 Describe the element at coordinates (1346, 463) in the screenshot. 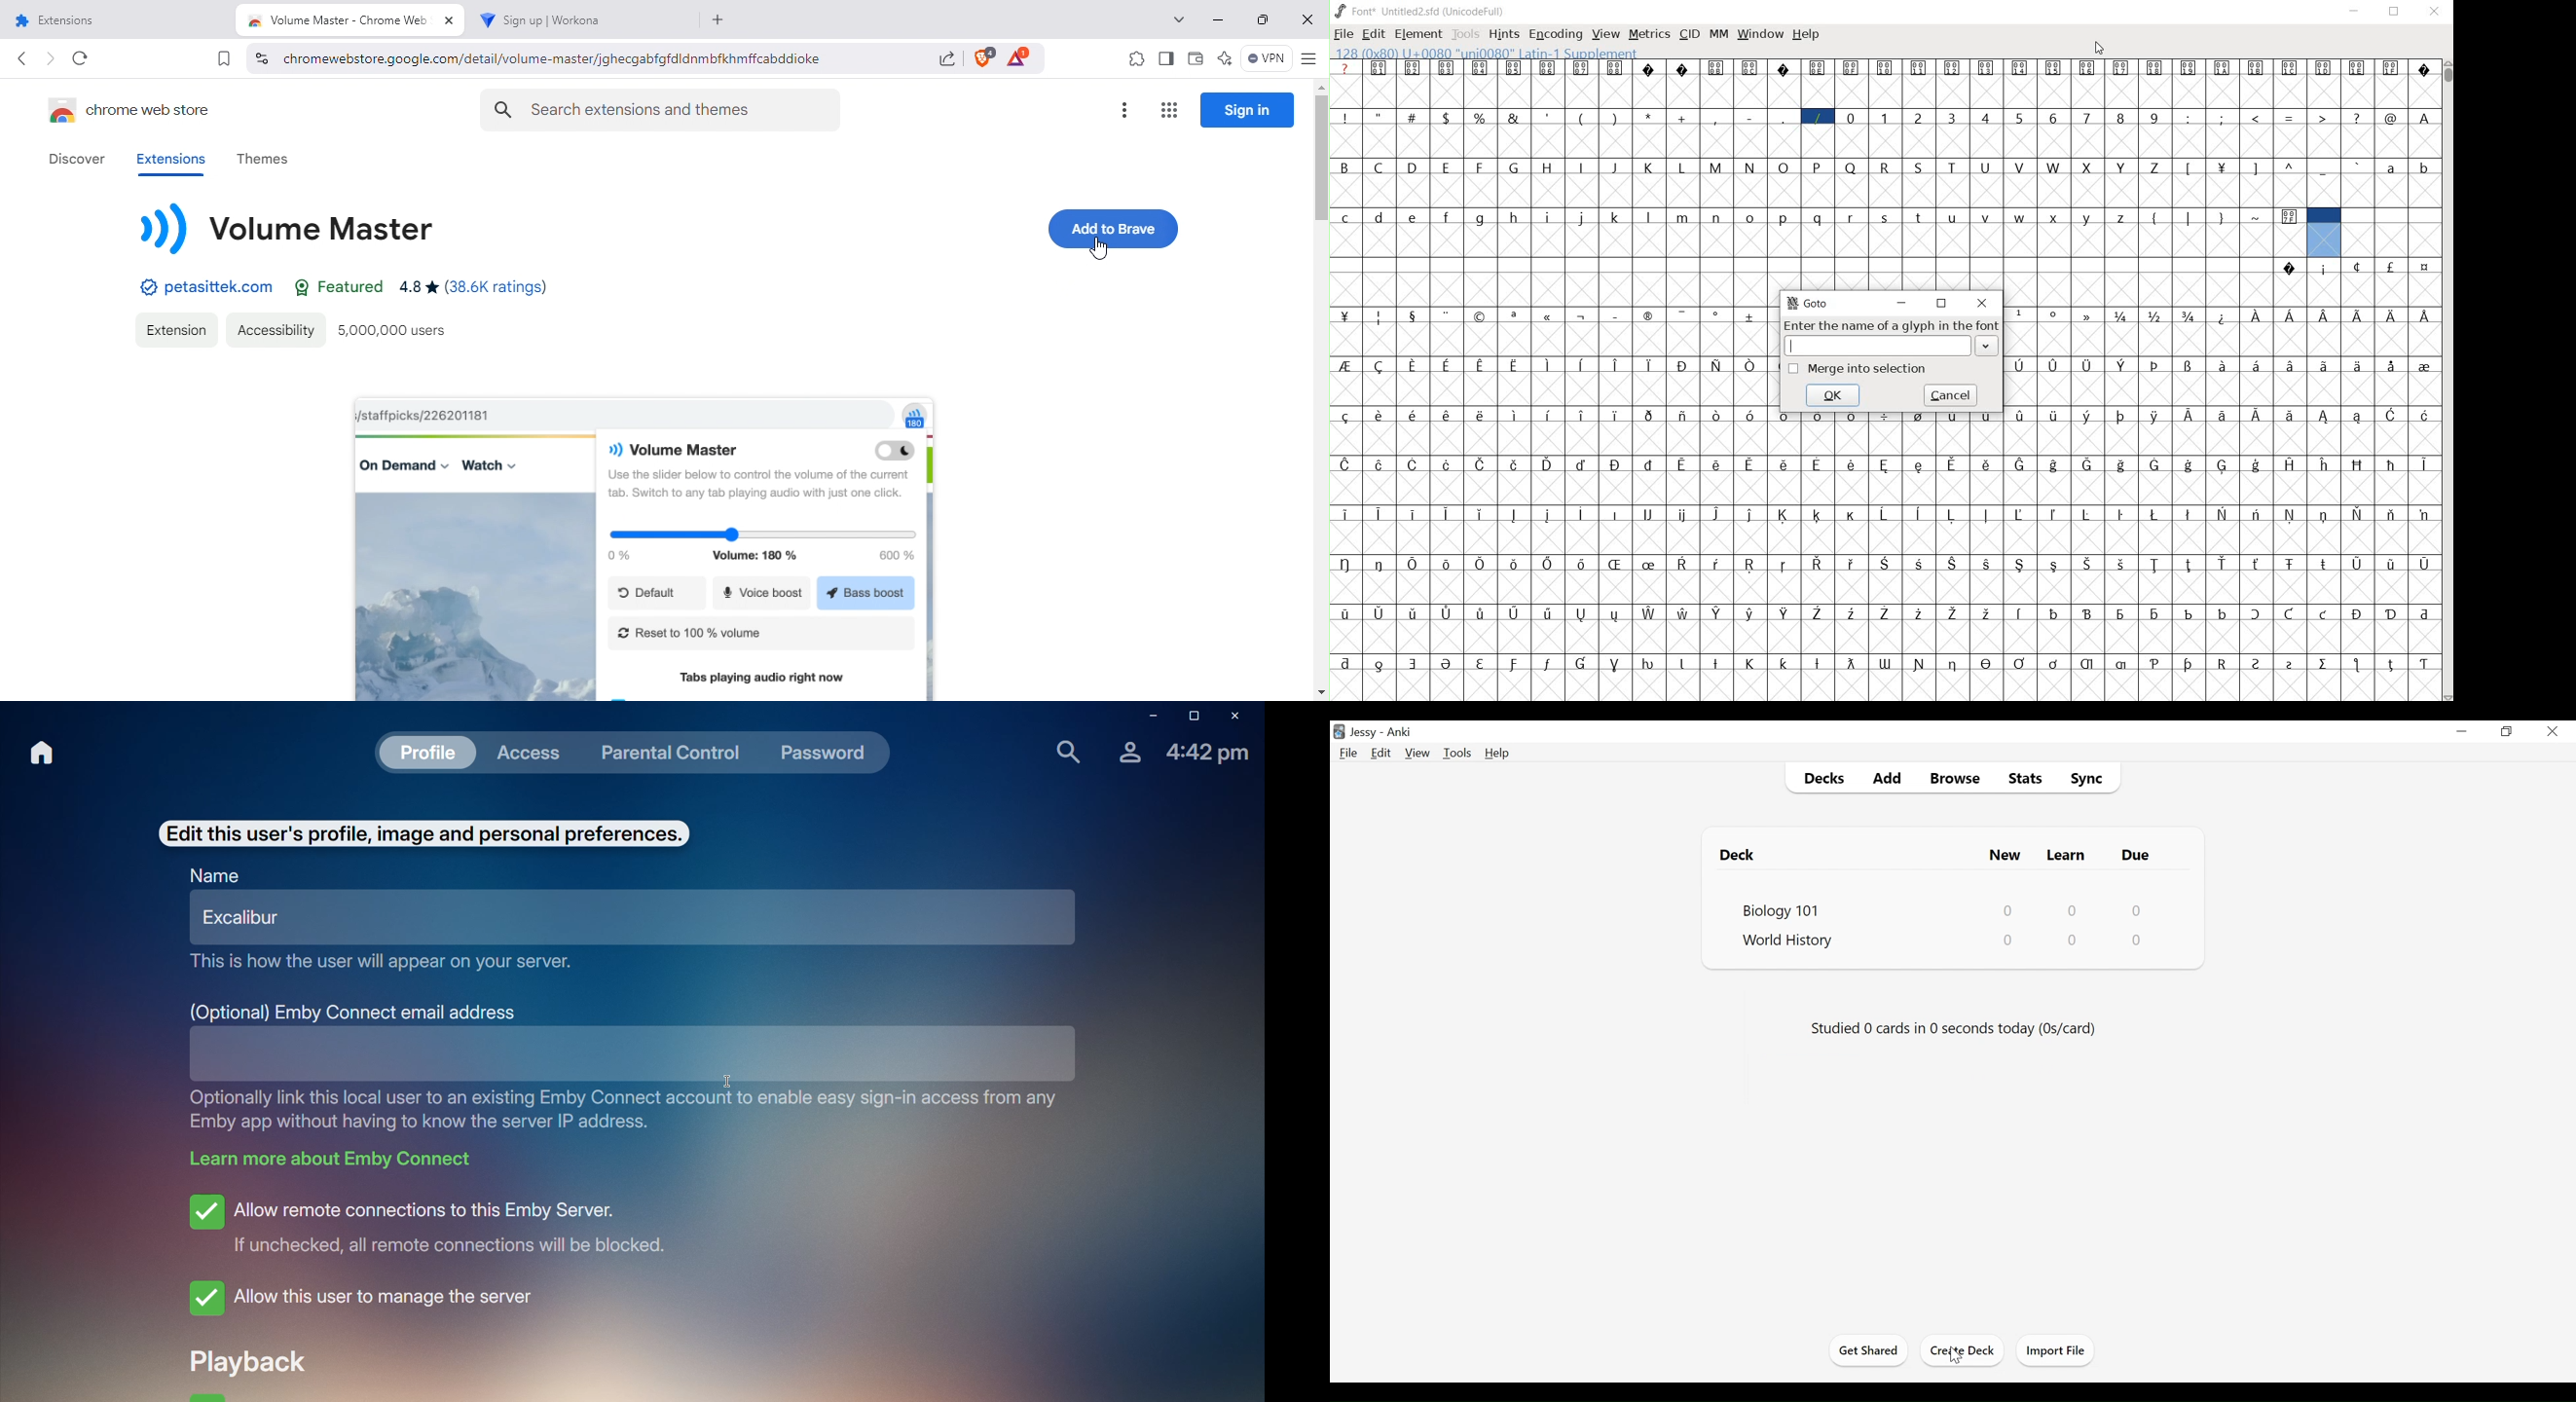

I see `Symbol` at that location.